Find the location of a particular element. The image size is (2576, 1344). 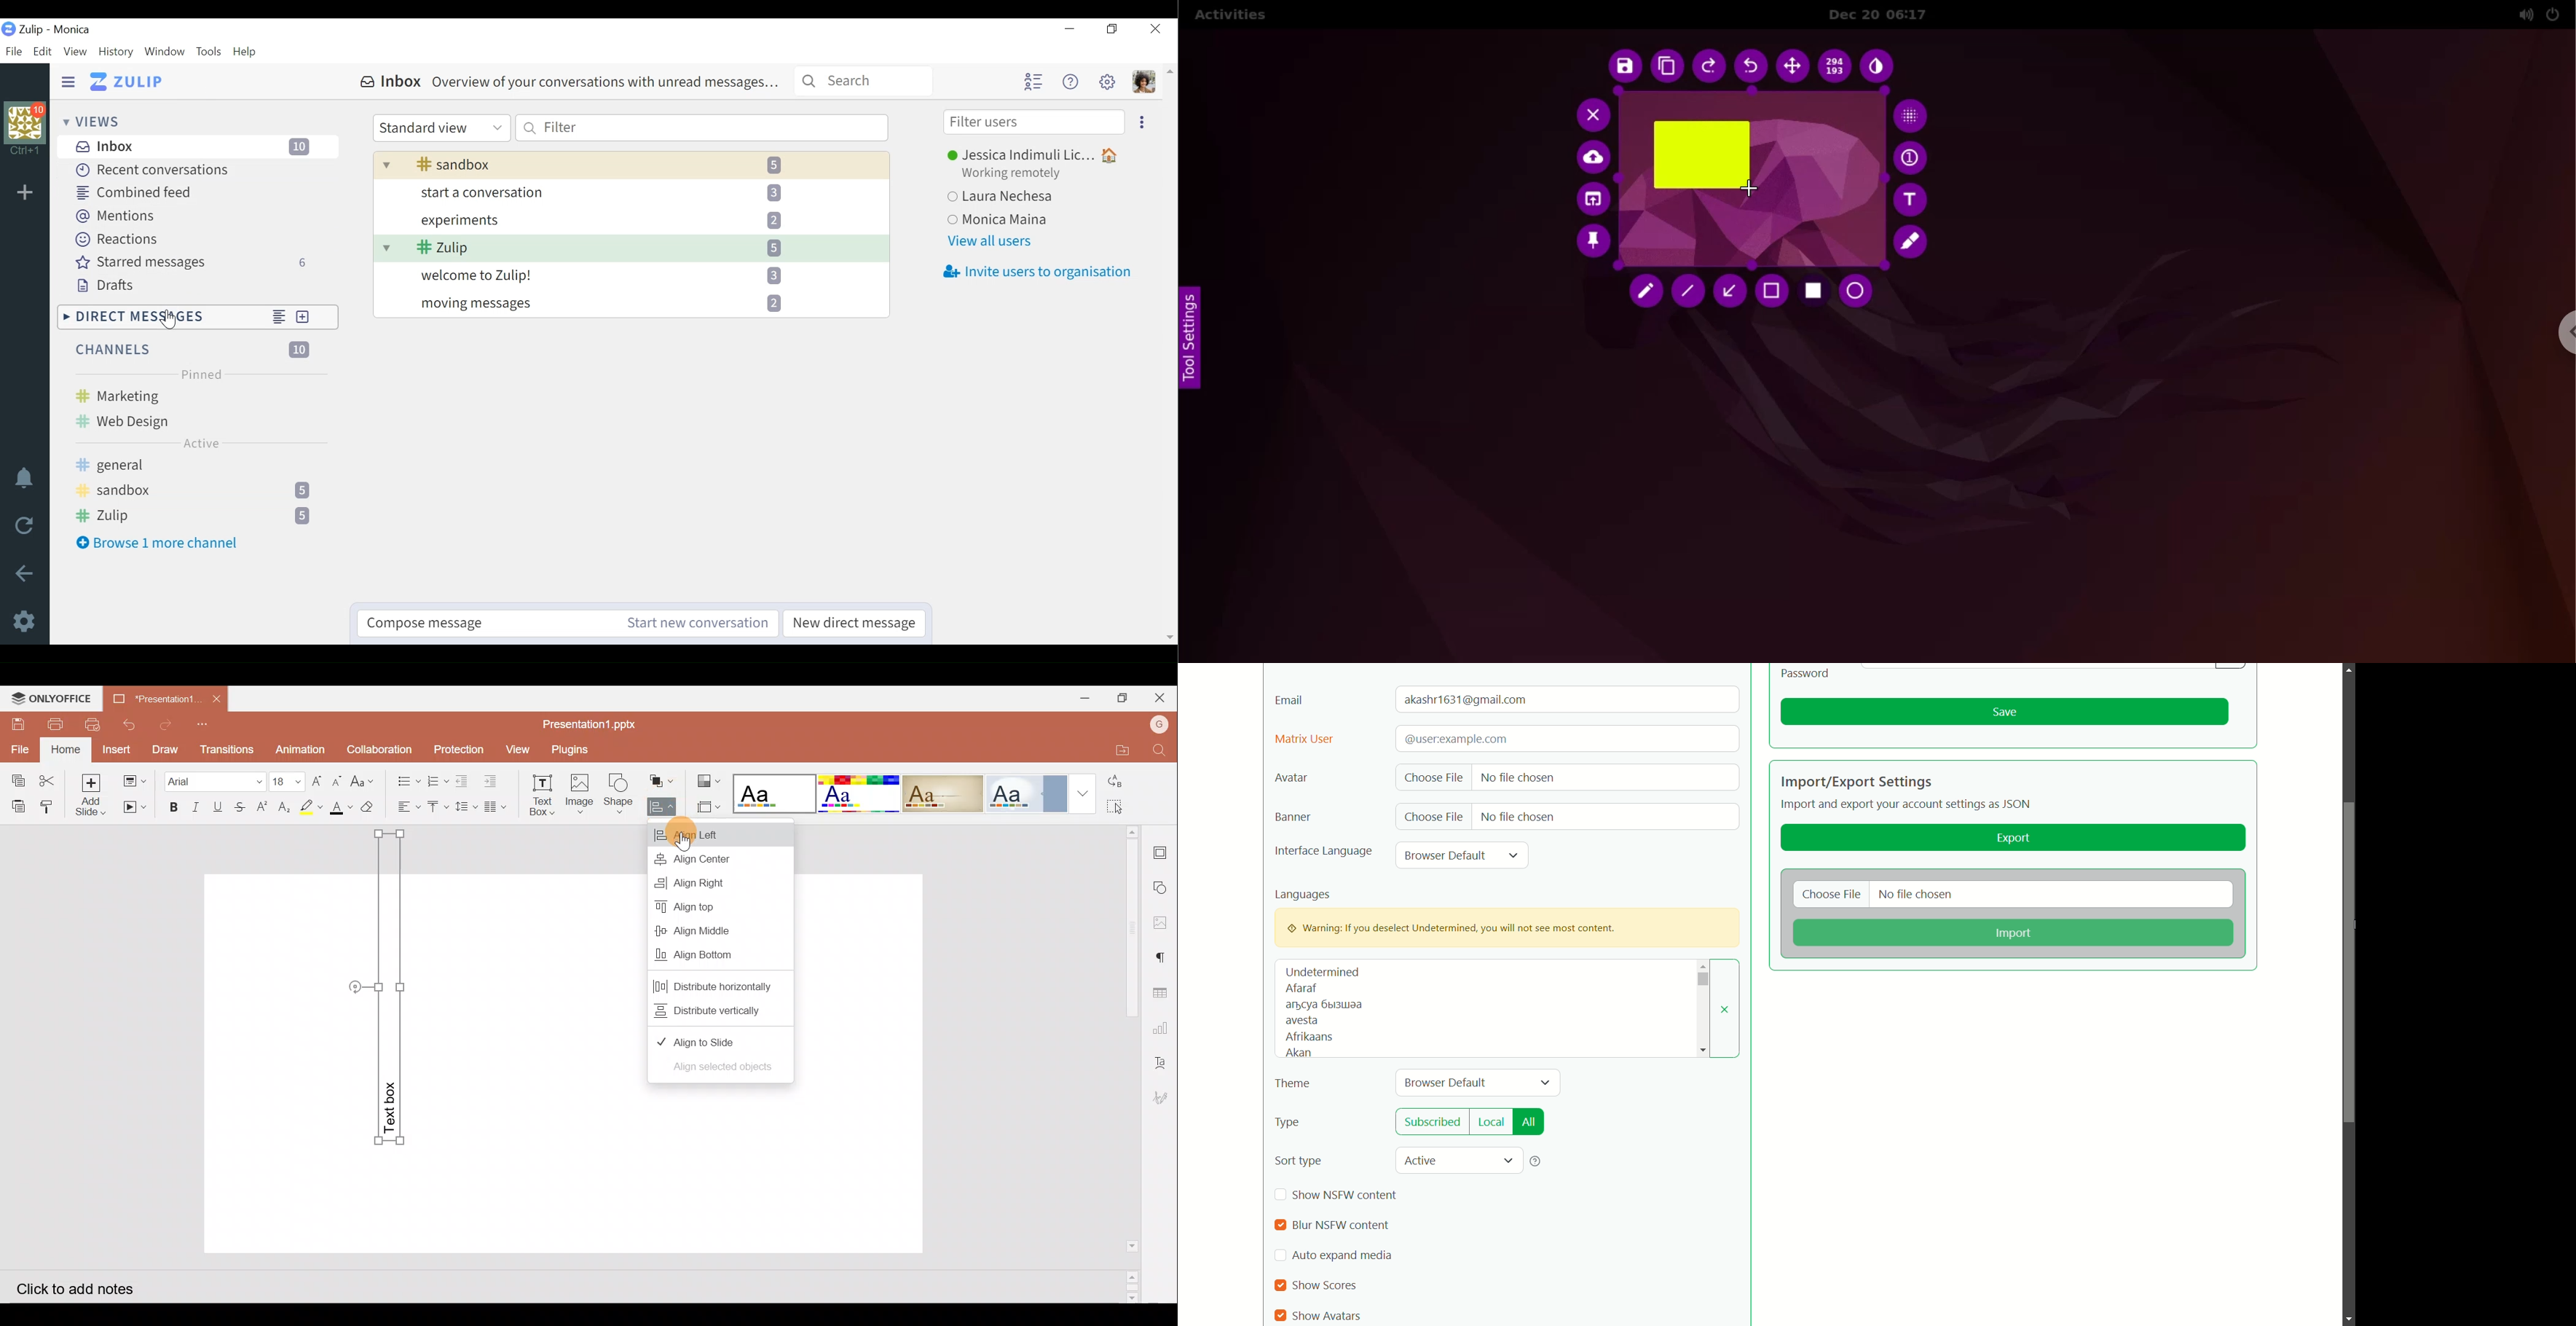

Align Centre is located at coordinates (715, 859).